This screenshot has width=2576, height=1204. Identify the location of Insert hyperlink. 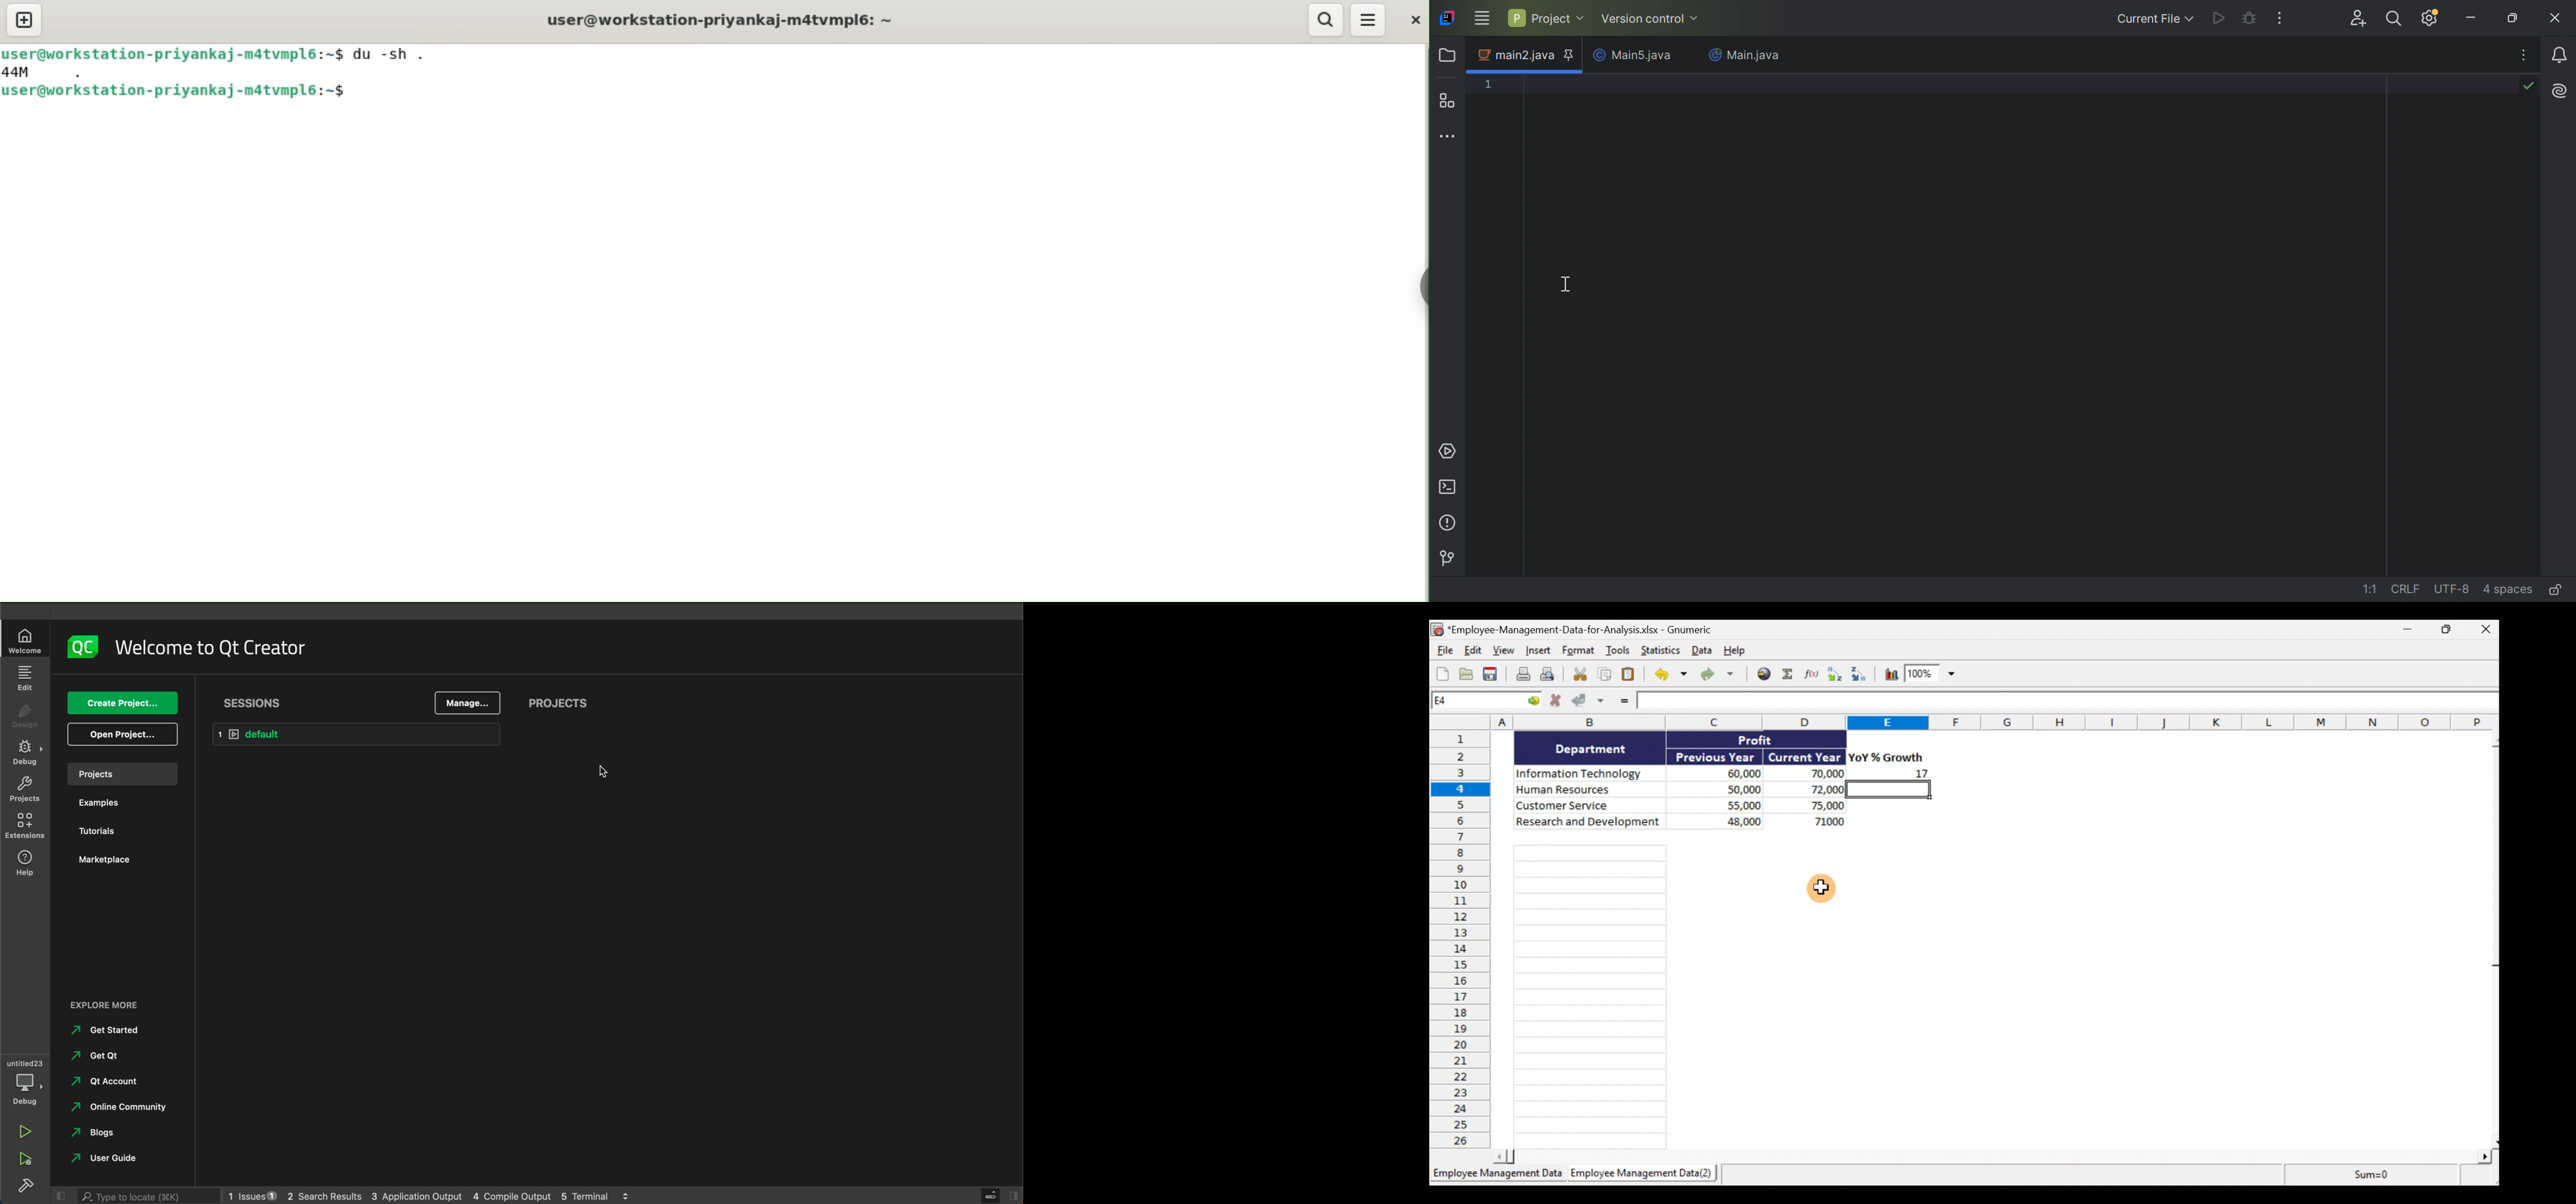
(1763, 675).